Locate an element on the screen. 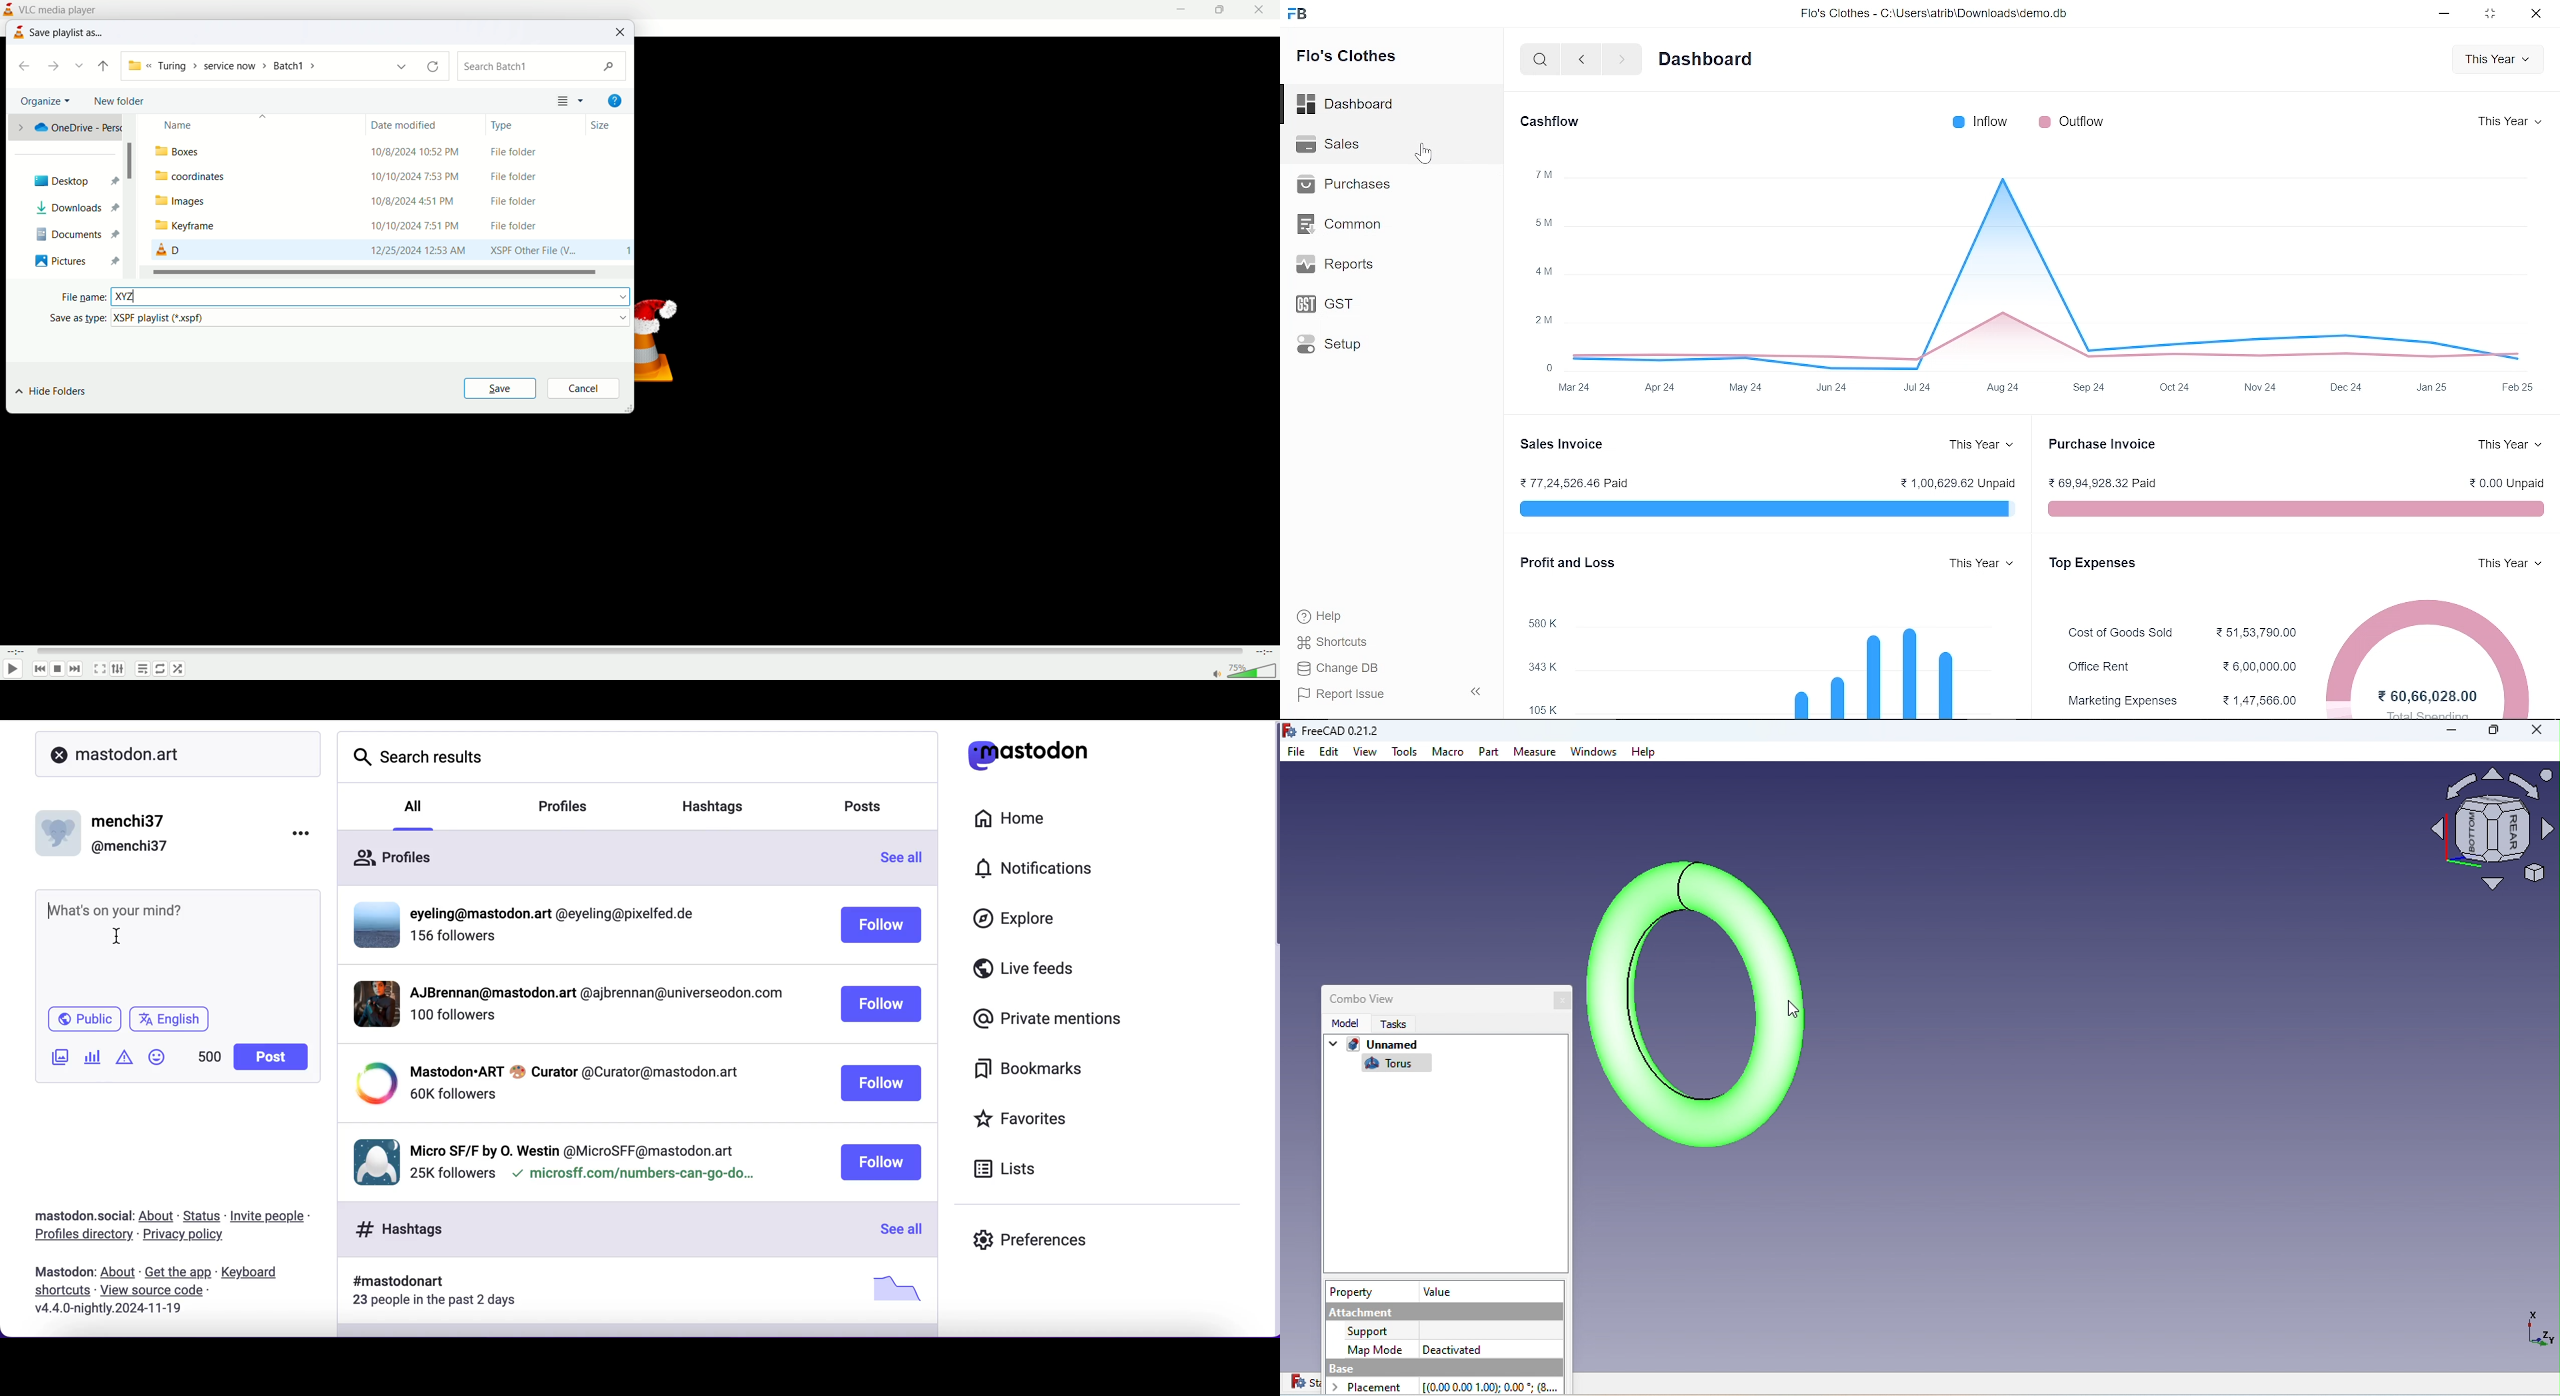 The width and height of the screenshot is (2576, 1400). about is located at coordinates (158, 1217).